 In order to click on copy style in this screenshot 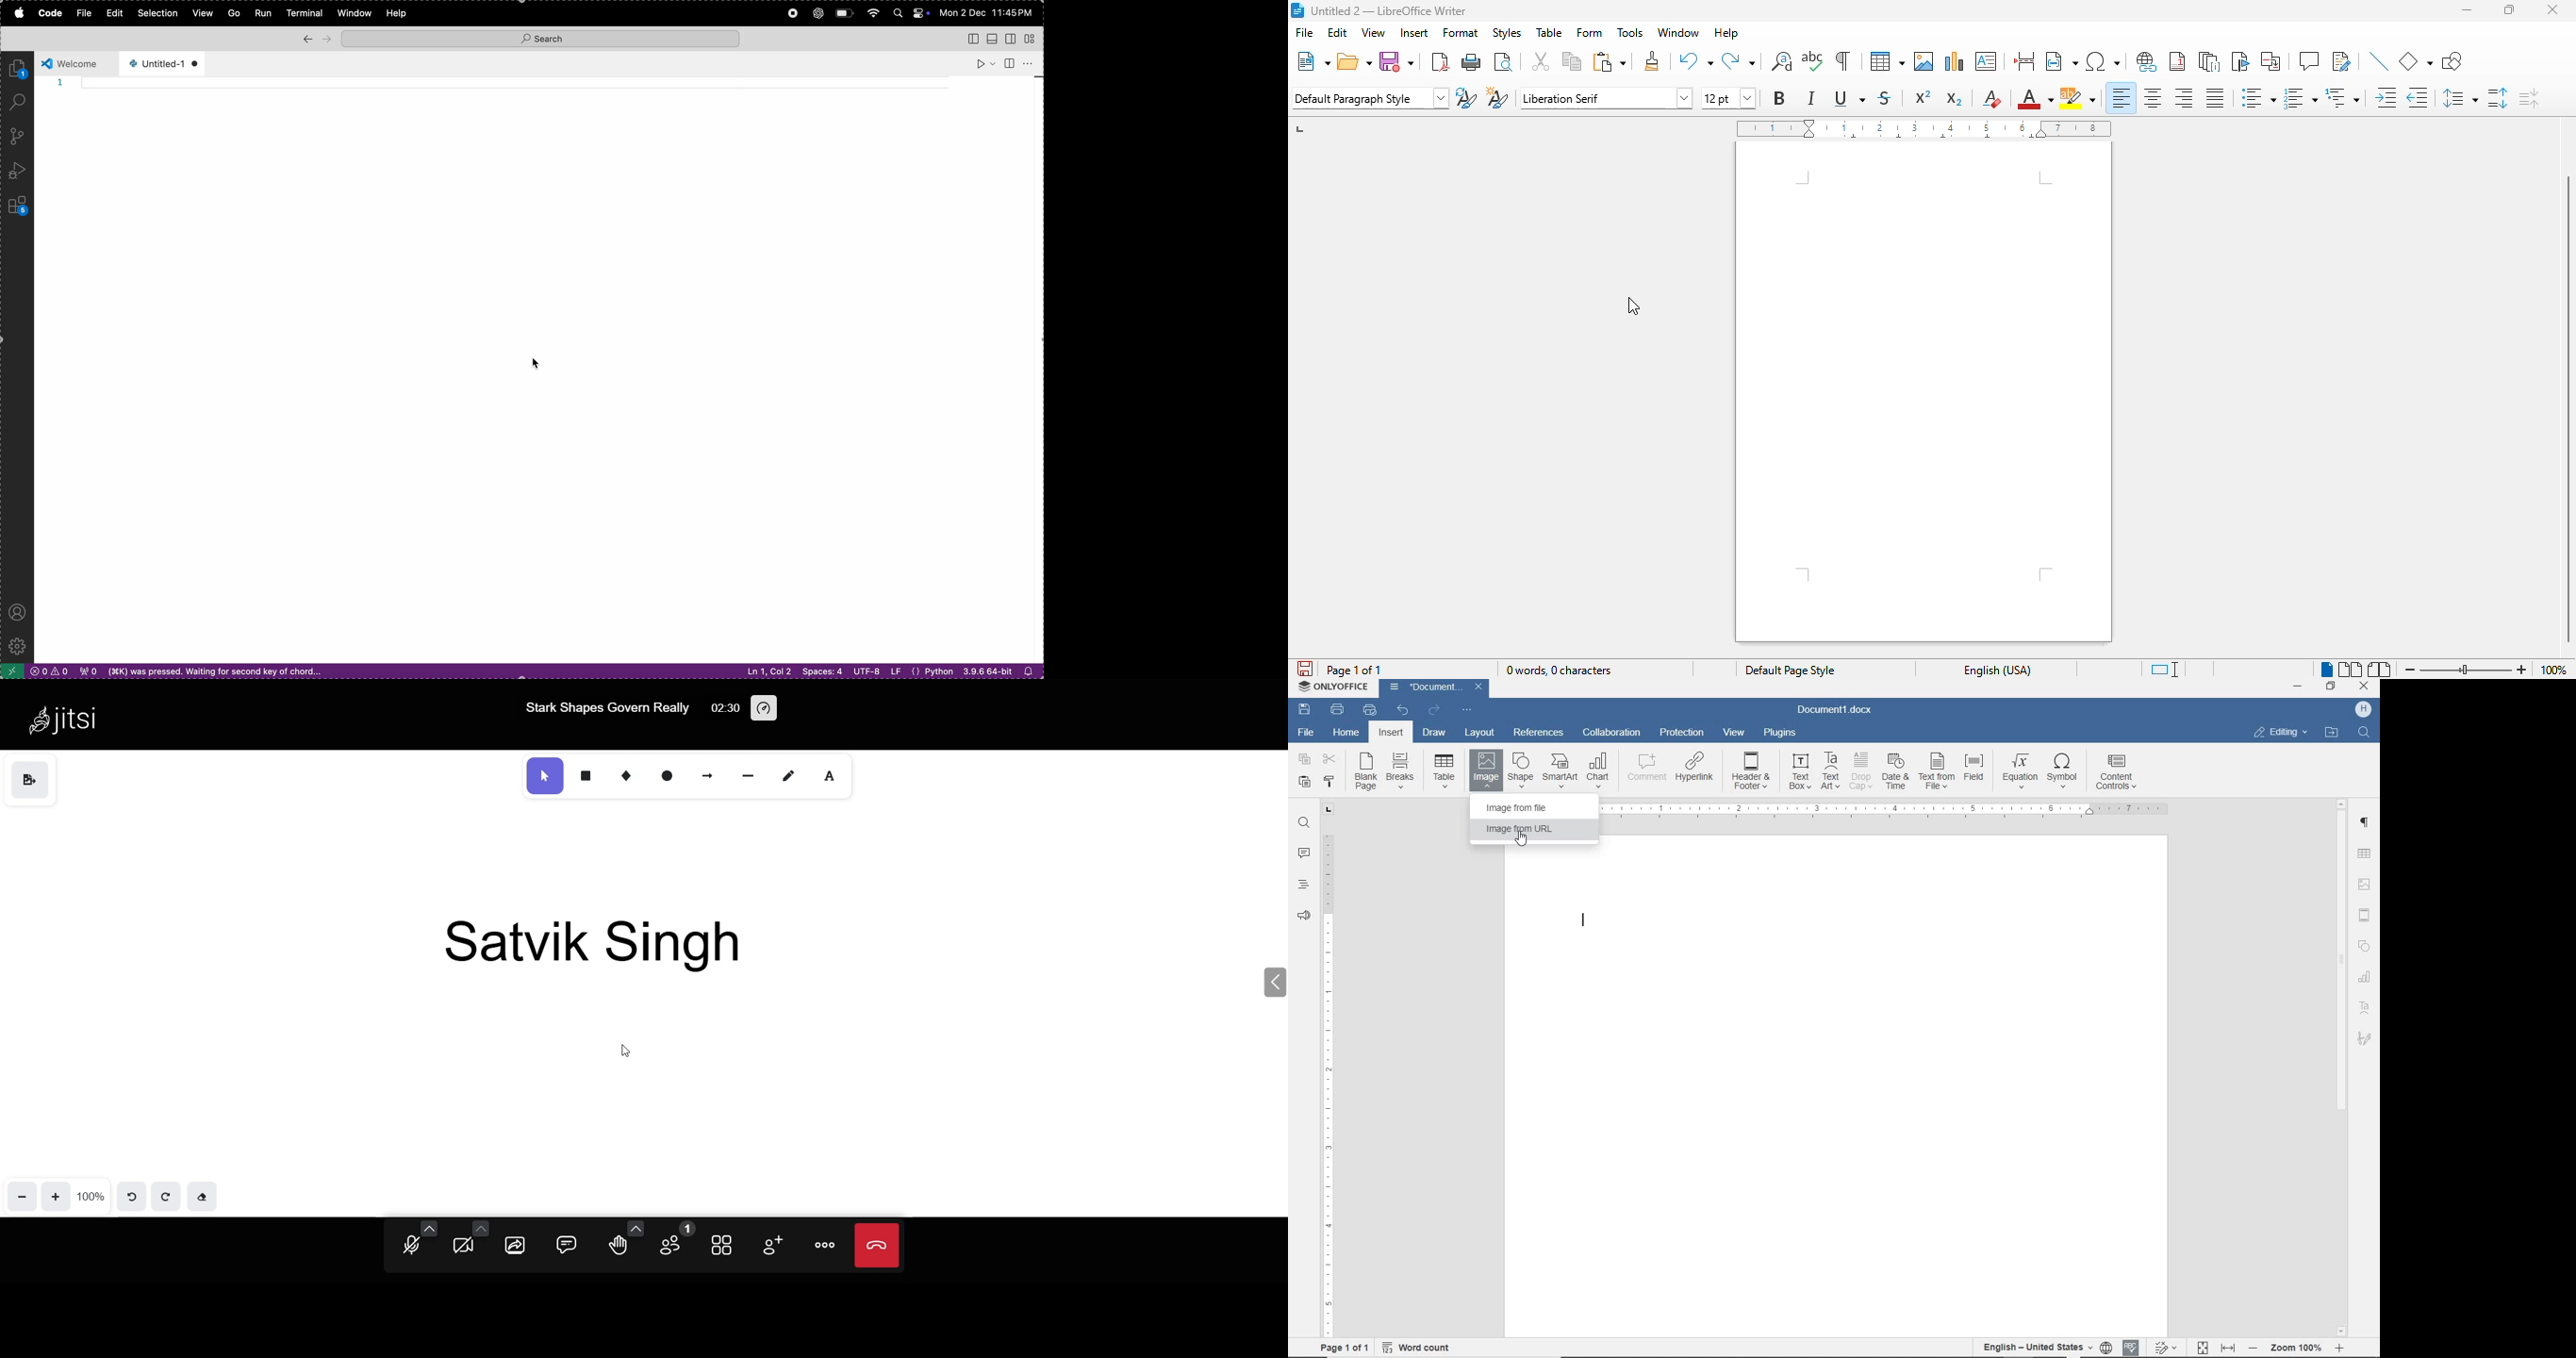, I will do `click(1330, 782)`.